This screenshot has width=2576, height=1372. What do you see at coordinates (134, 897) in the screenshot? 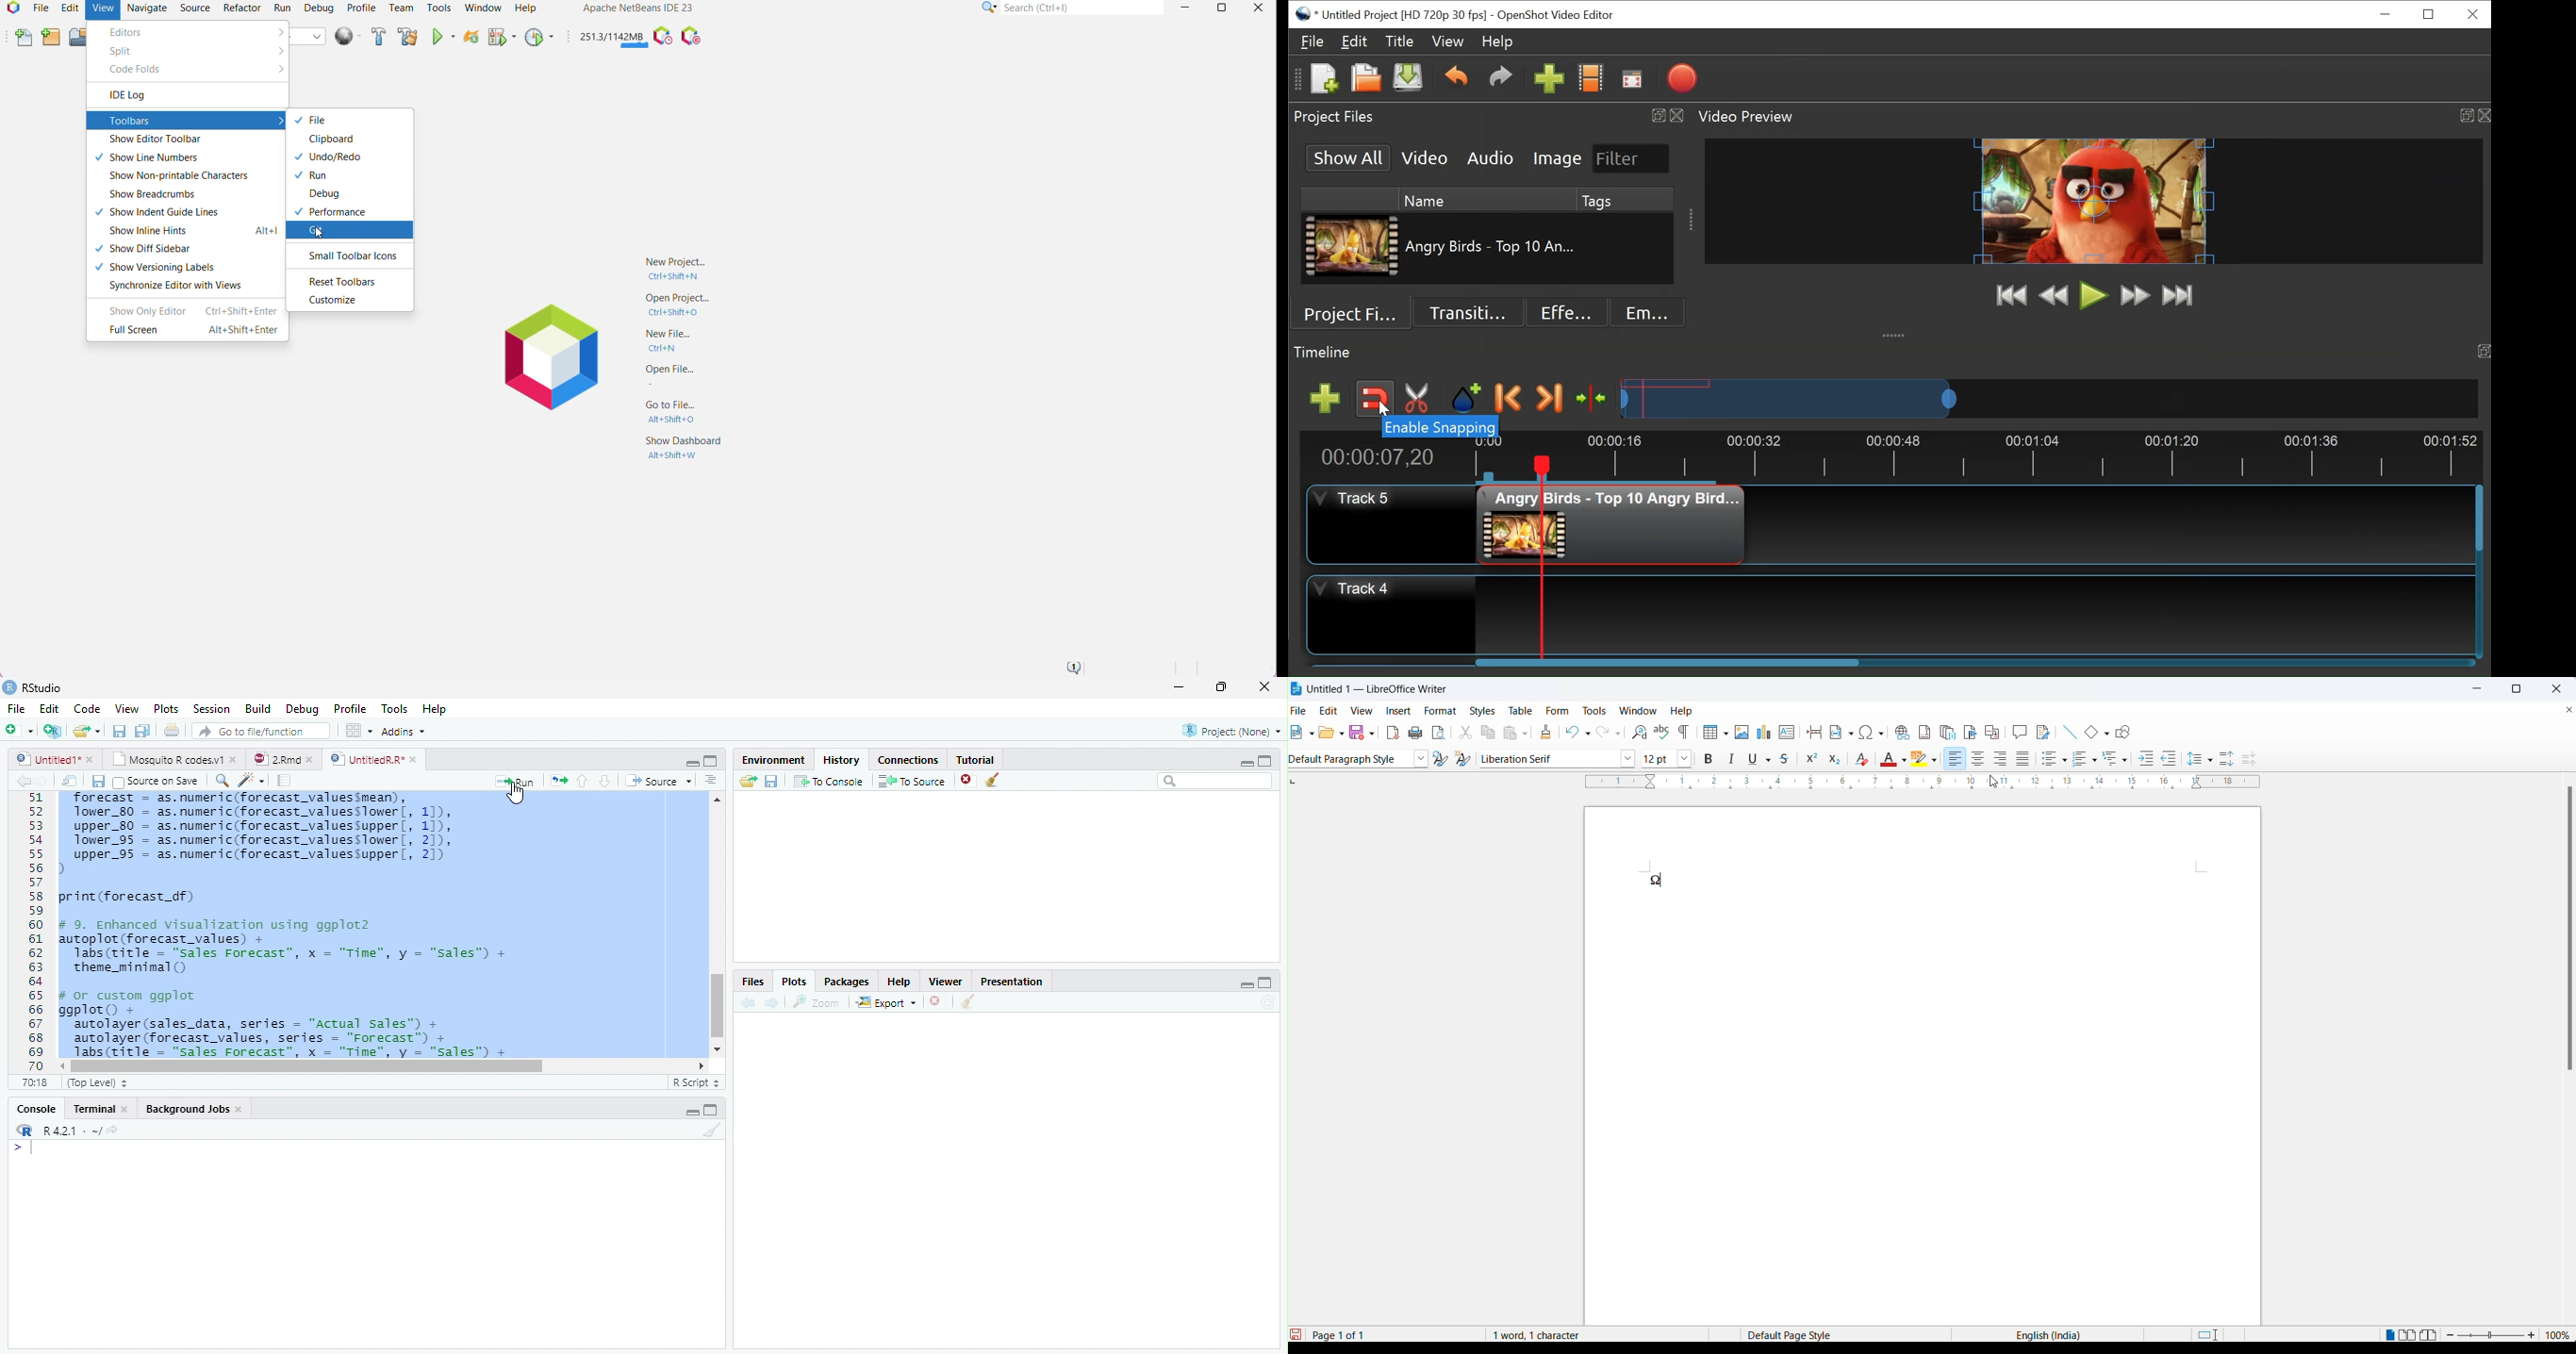
I see `print(forecast_df)` at bounding box center [134, 897].